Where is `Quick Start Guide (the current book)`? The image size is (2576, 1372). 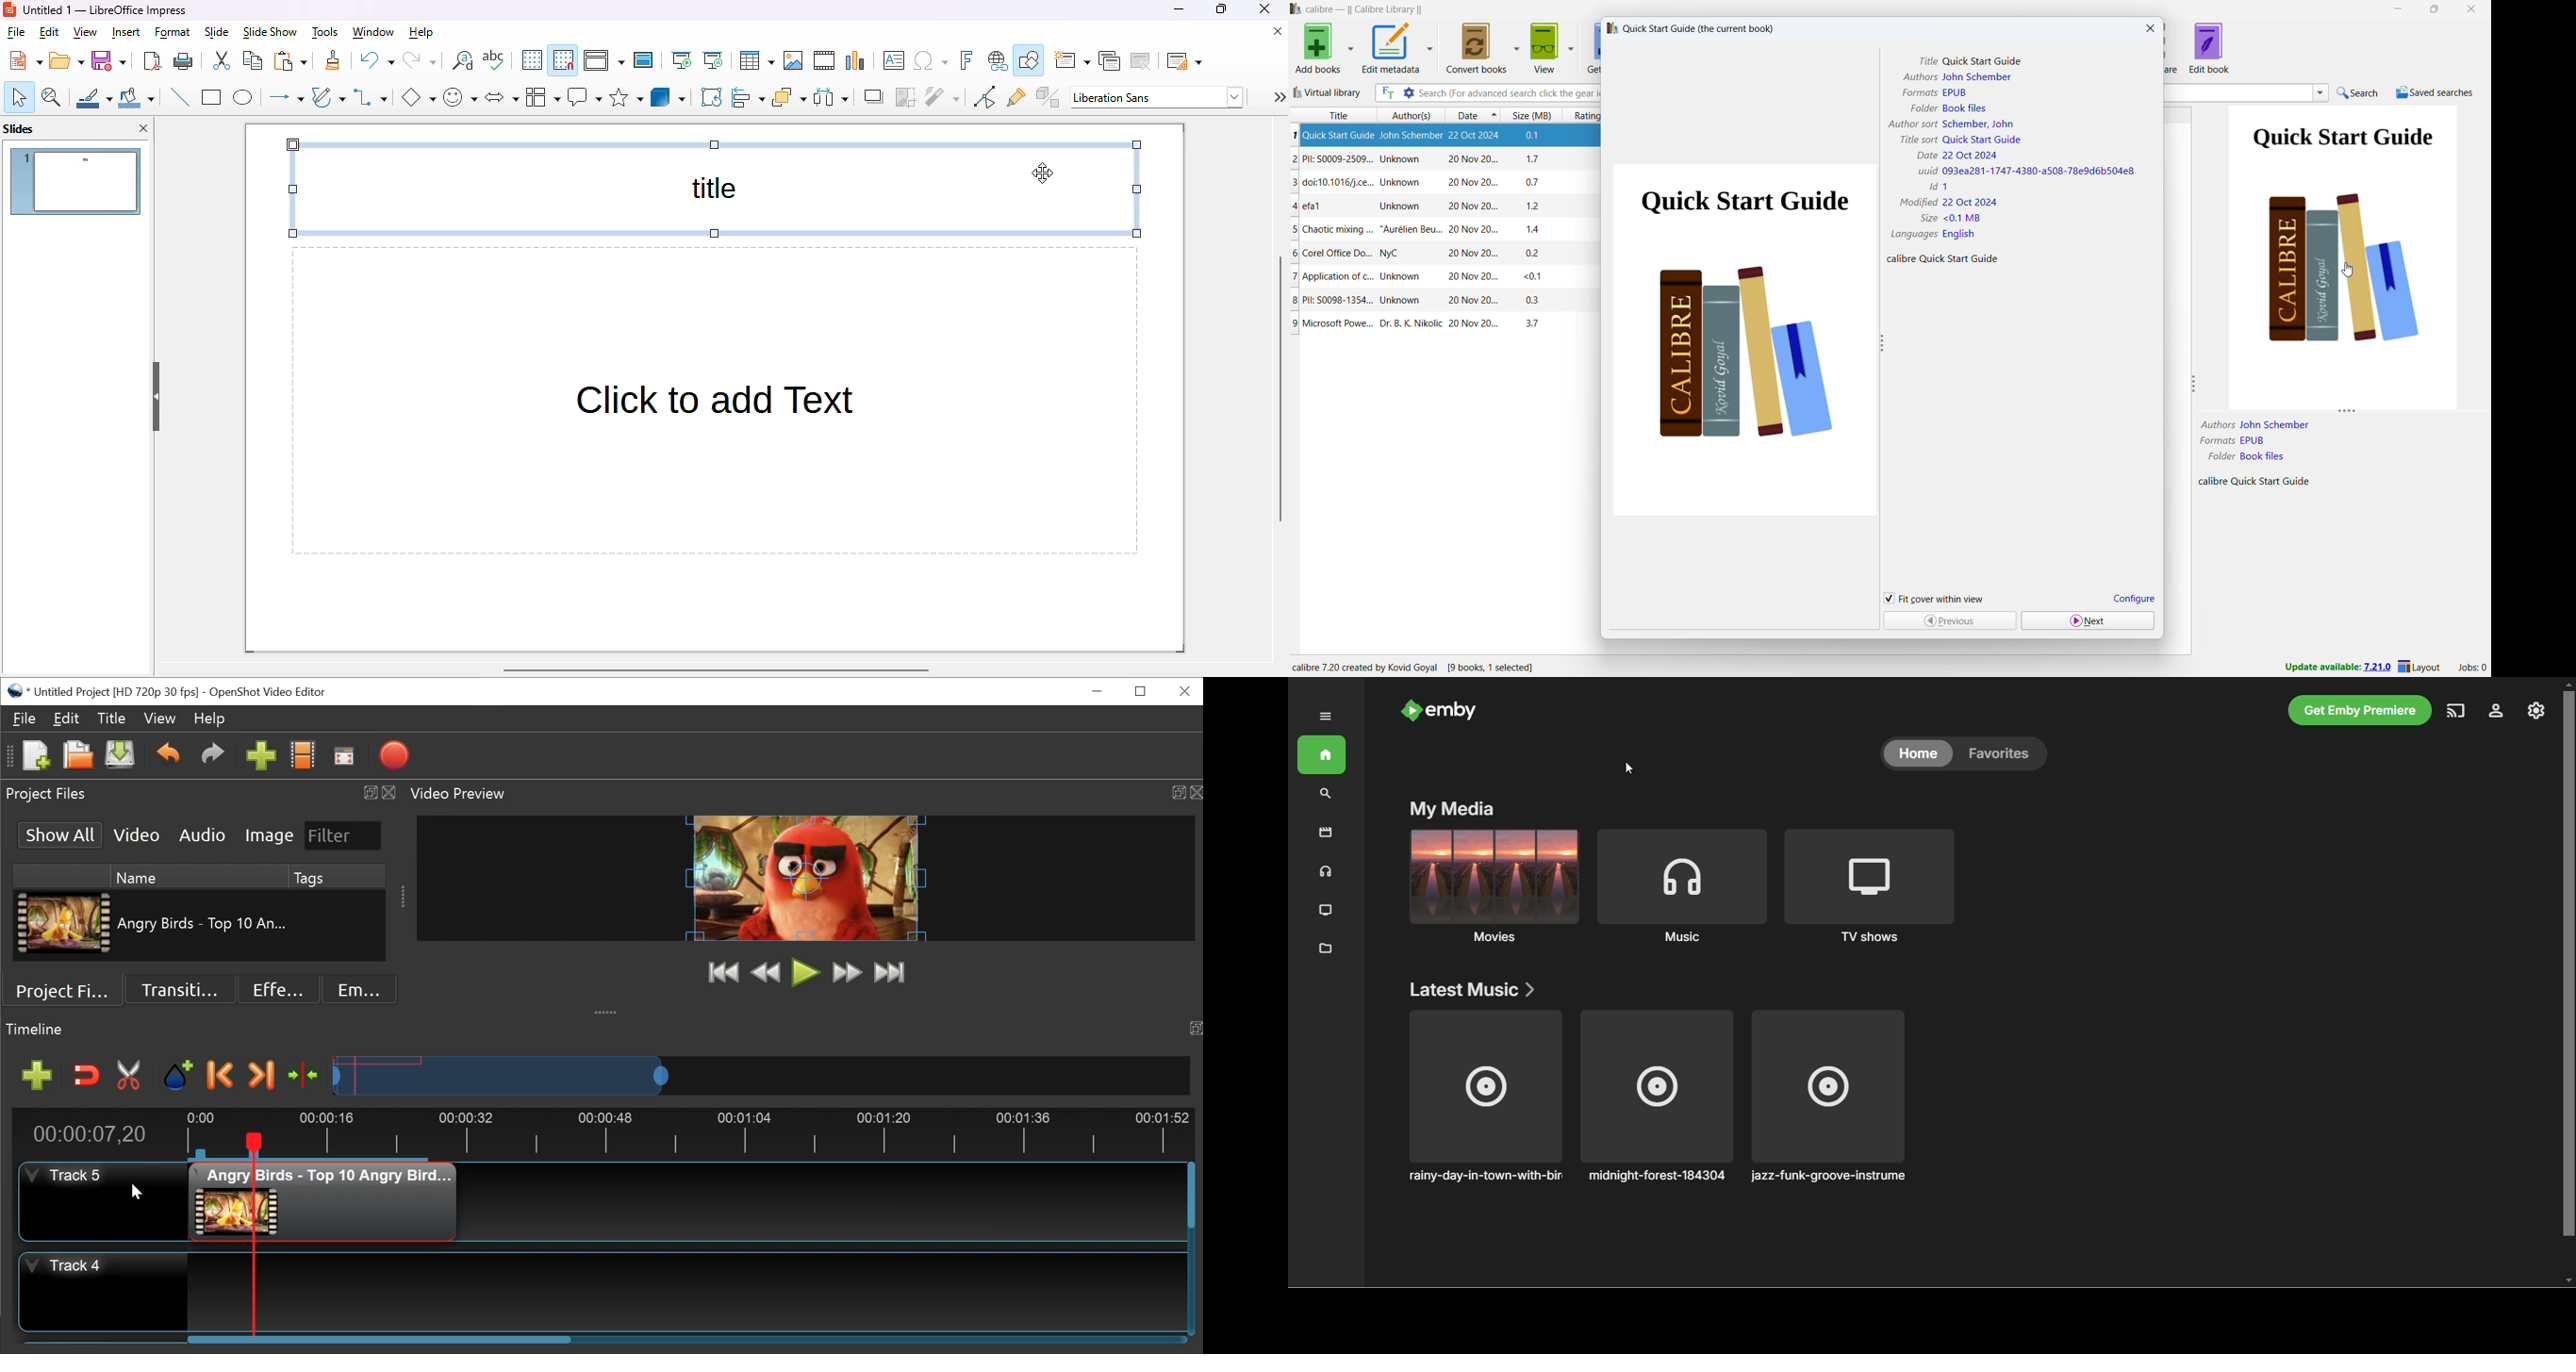 Quick Start Guide (the current book) is located at coordinates (1689, 29).